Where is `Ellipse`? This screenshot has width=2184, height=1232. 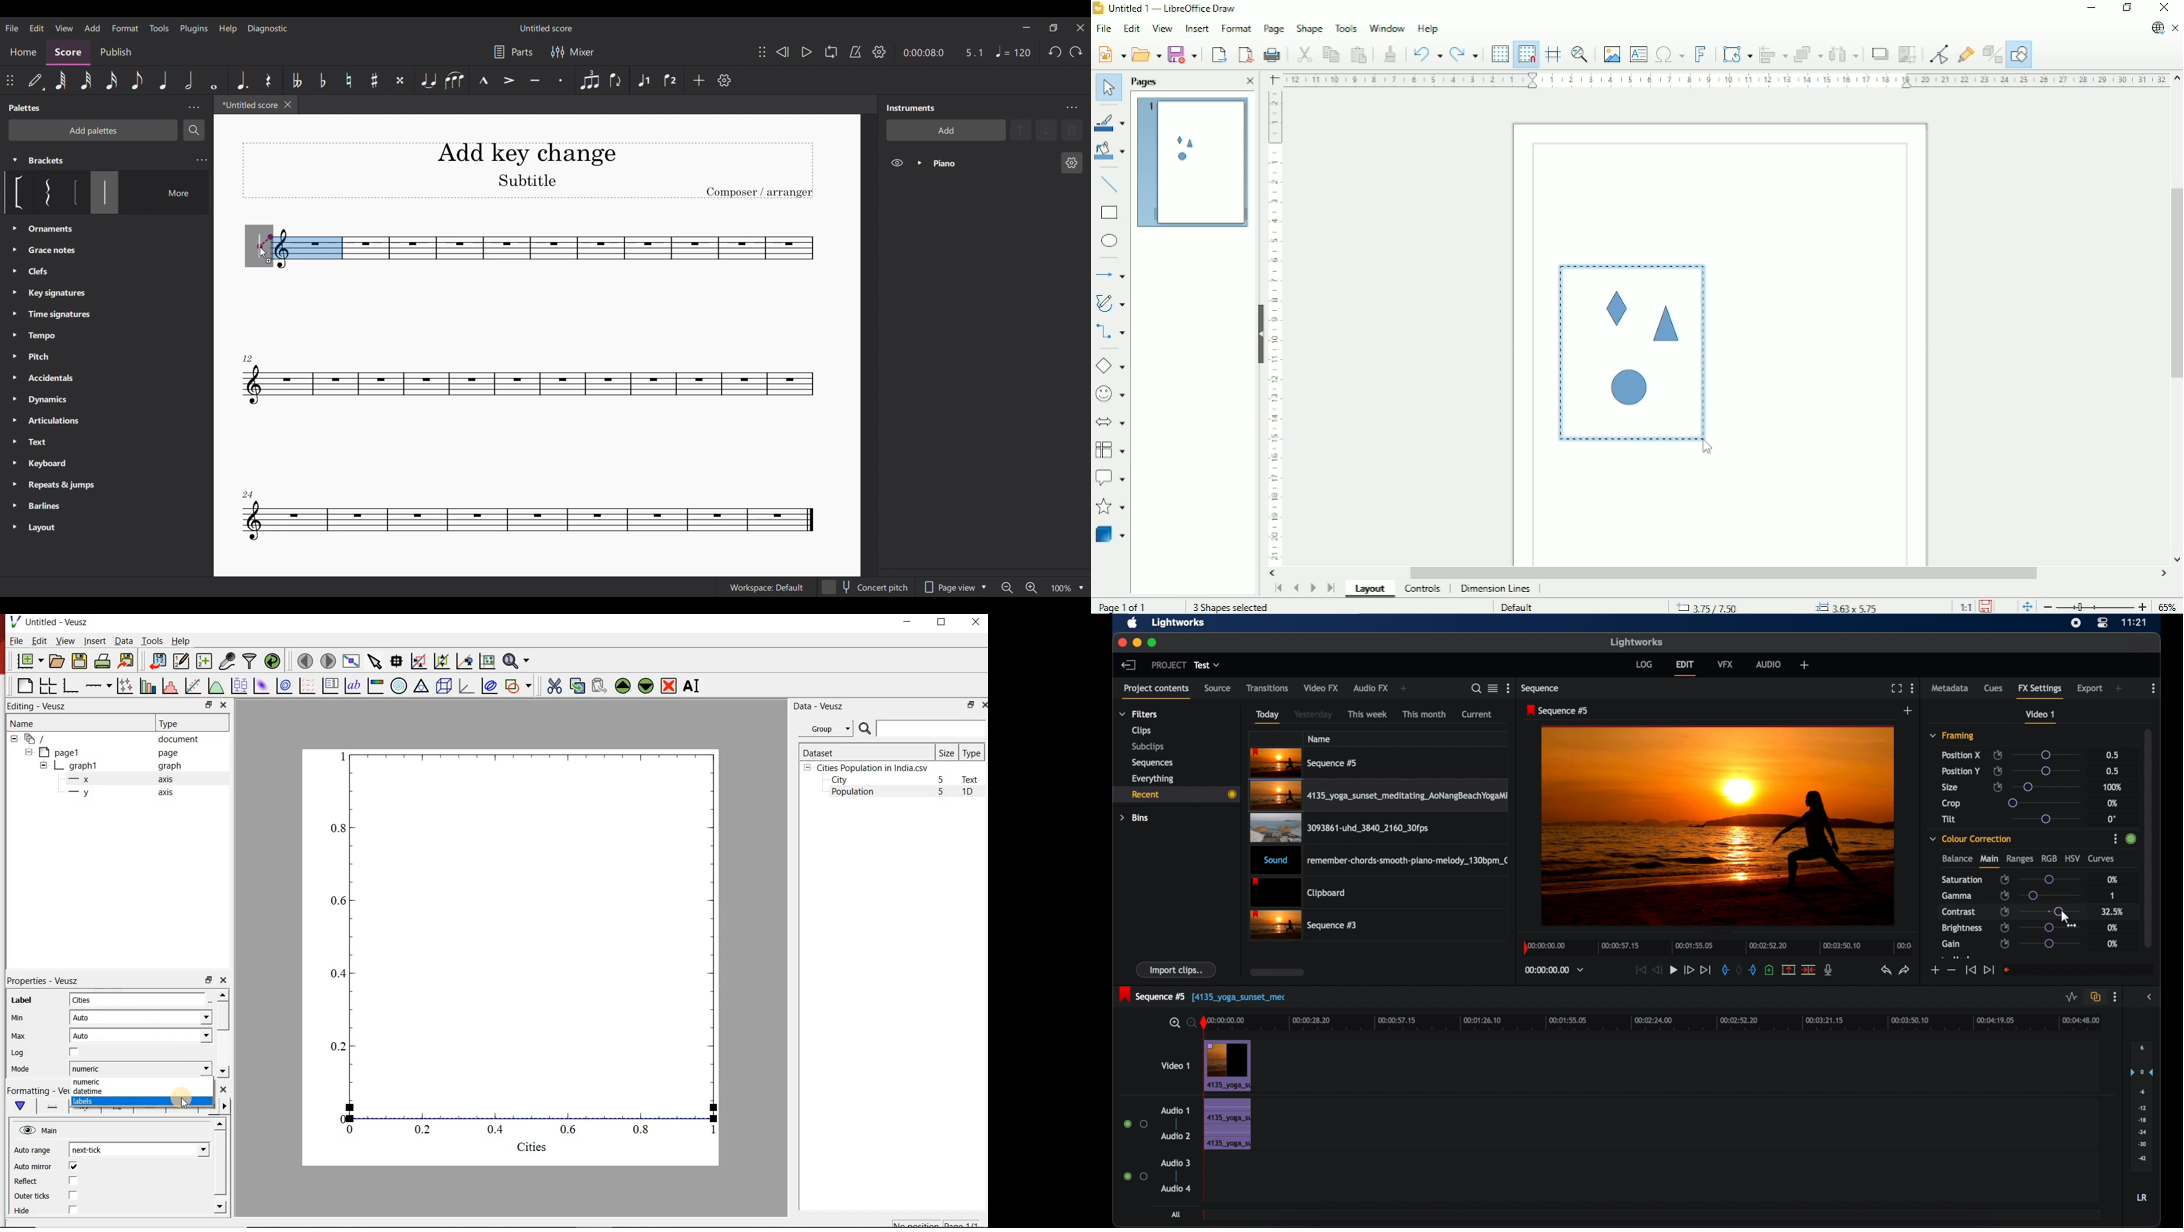
Ellipse is located at coordinates (1109, 242).